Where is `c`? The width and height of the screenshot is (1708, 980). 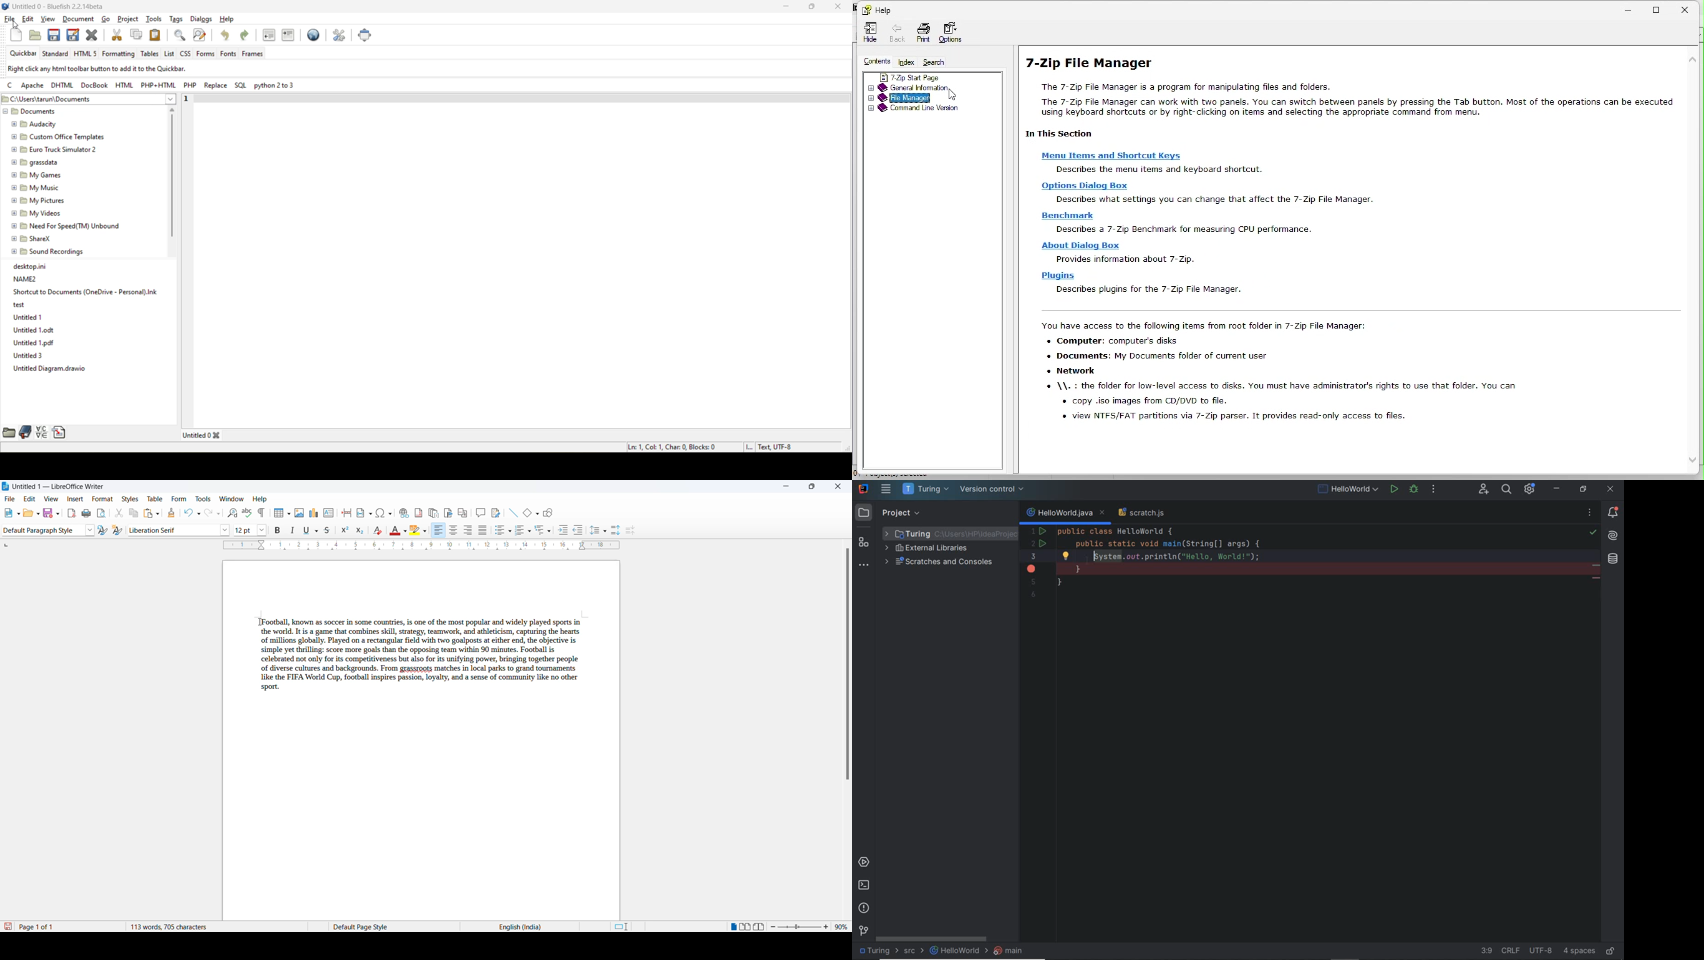
c is located at coordinates (9, 87).